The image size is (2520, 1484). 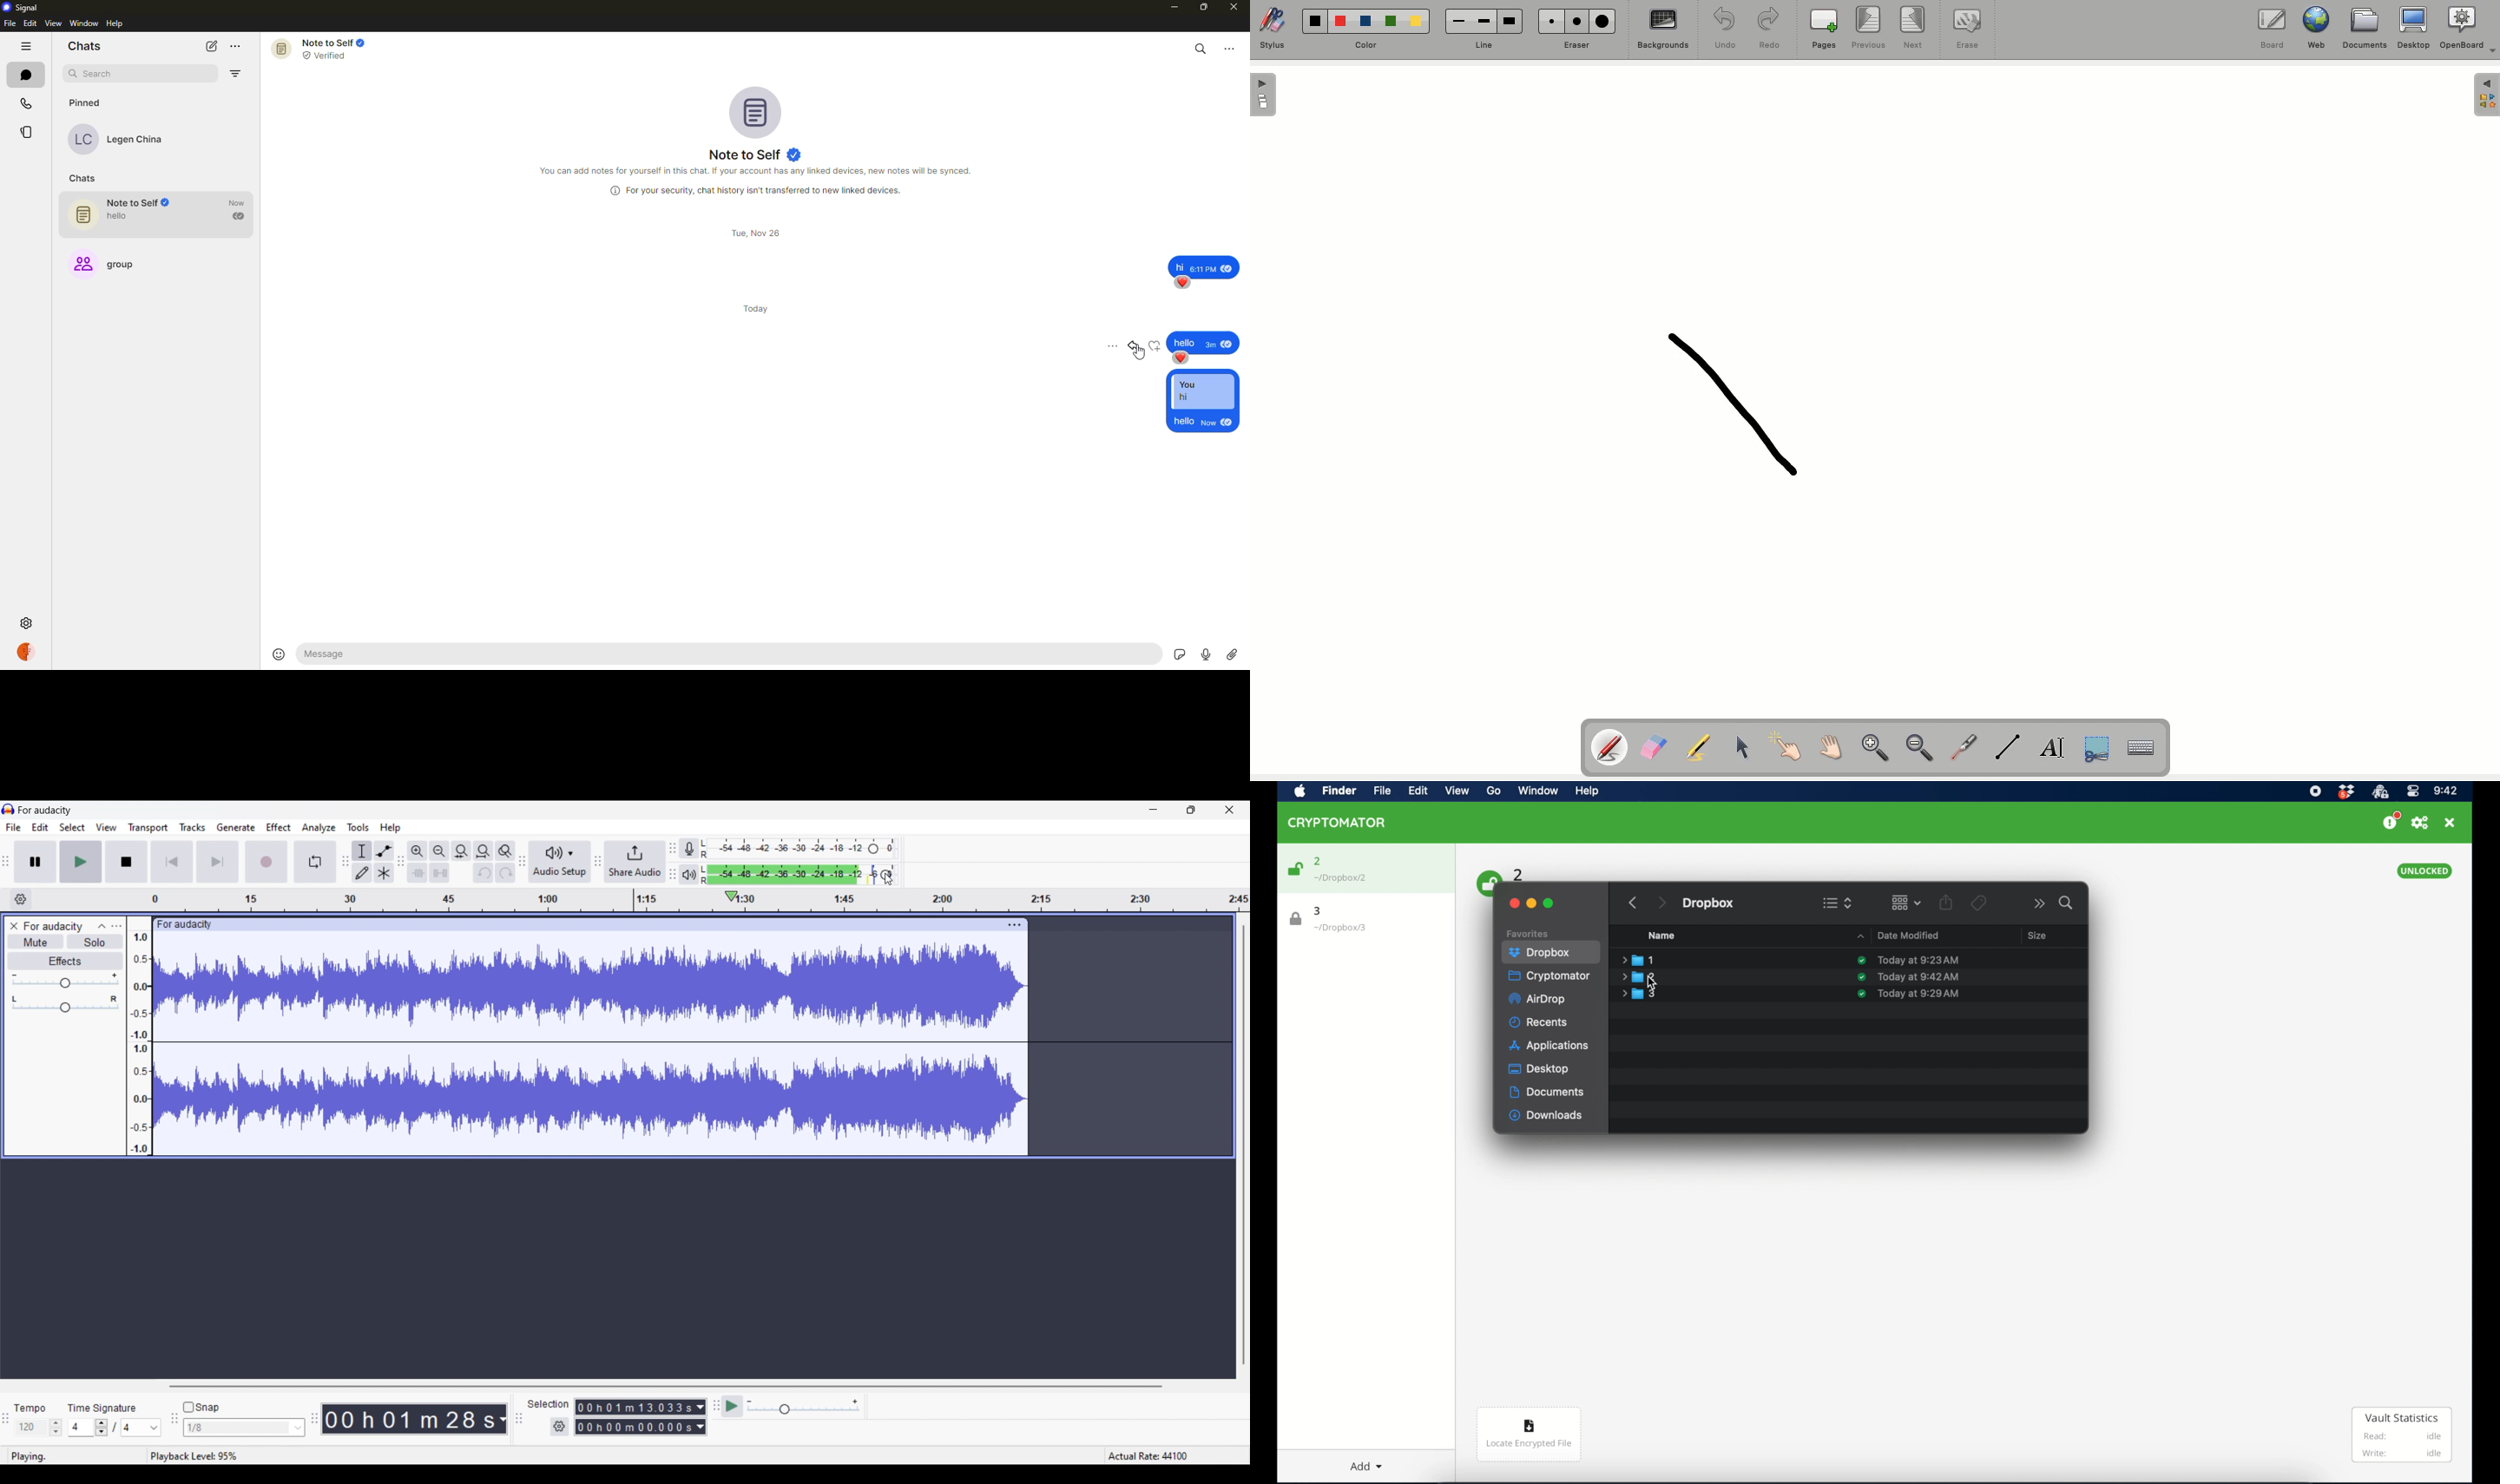 What do you see at coordinates (1014, 924) in the screenshot?
I see `Track settings` at bounding box center [1014, 924].